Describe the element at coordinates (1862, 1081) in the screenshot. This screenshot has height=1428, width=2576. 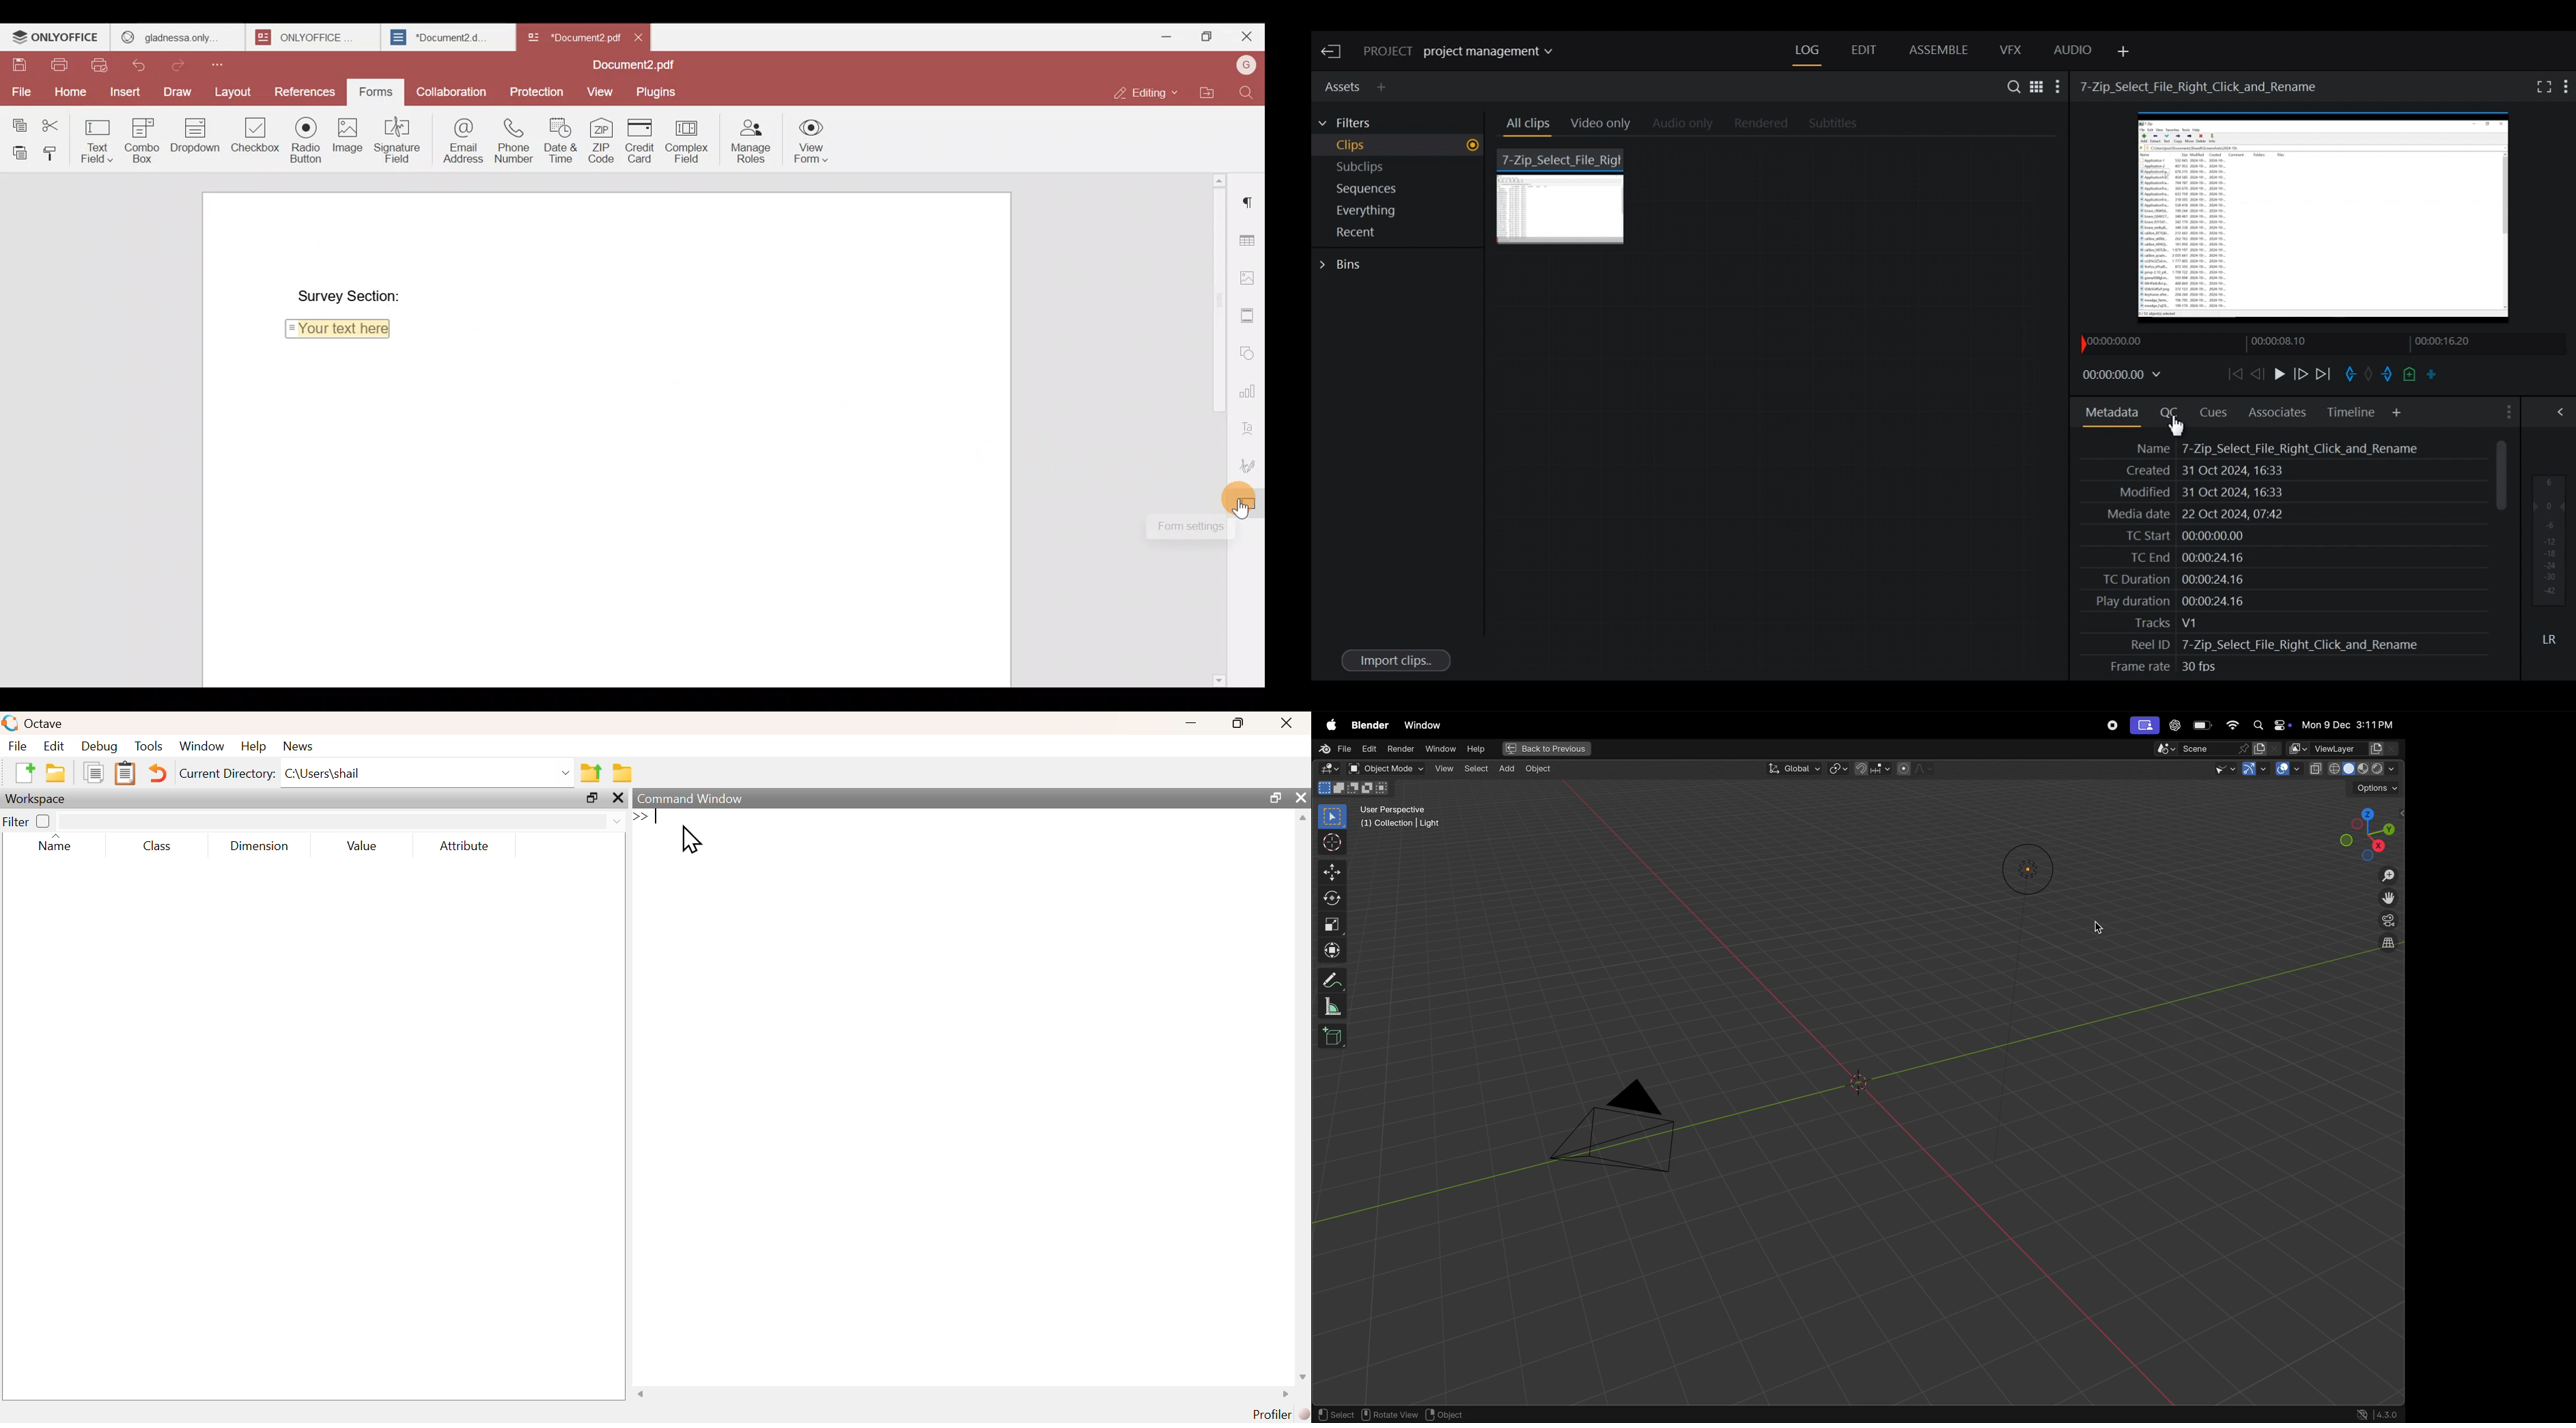
I see `centre point` at that location.